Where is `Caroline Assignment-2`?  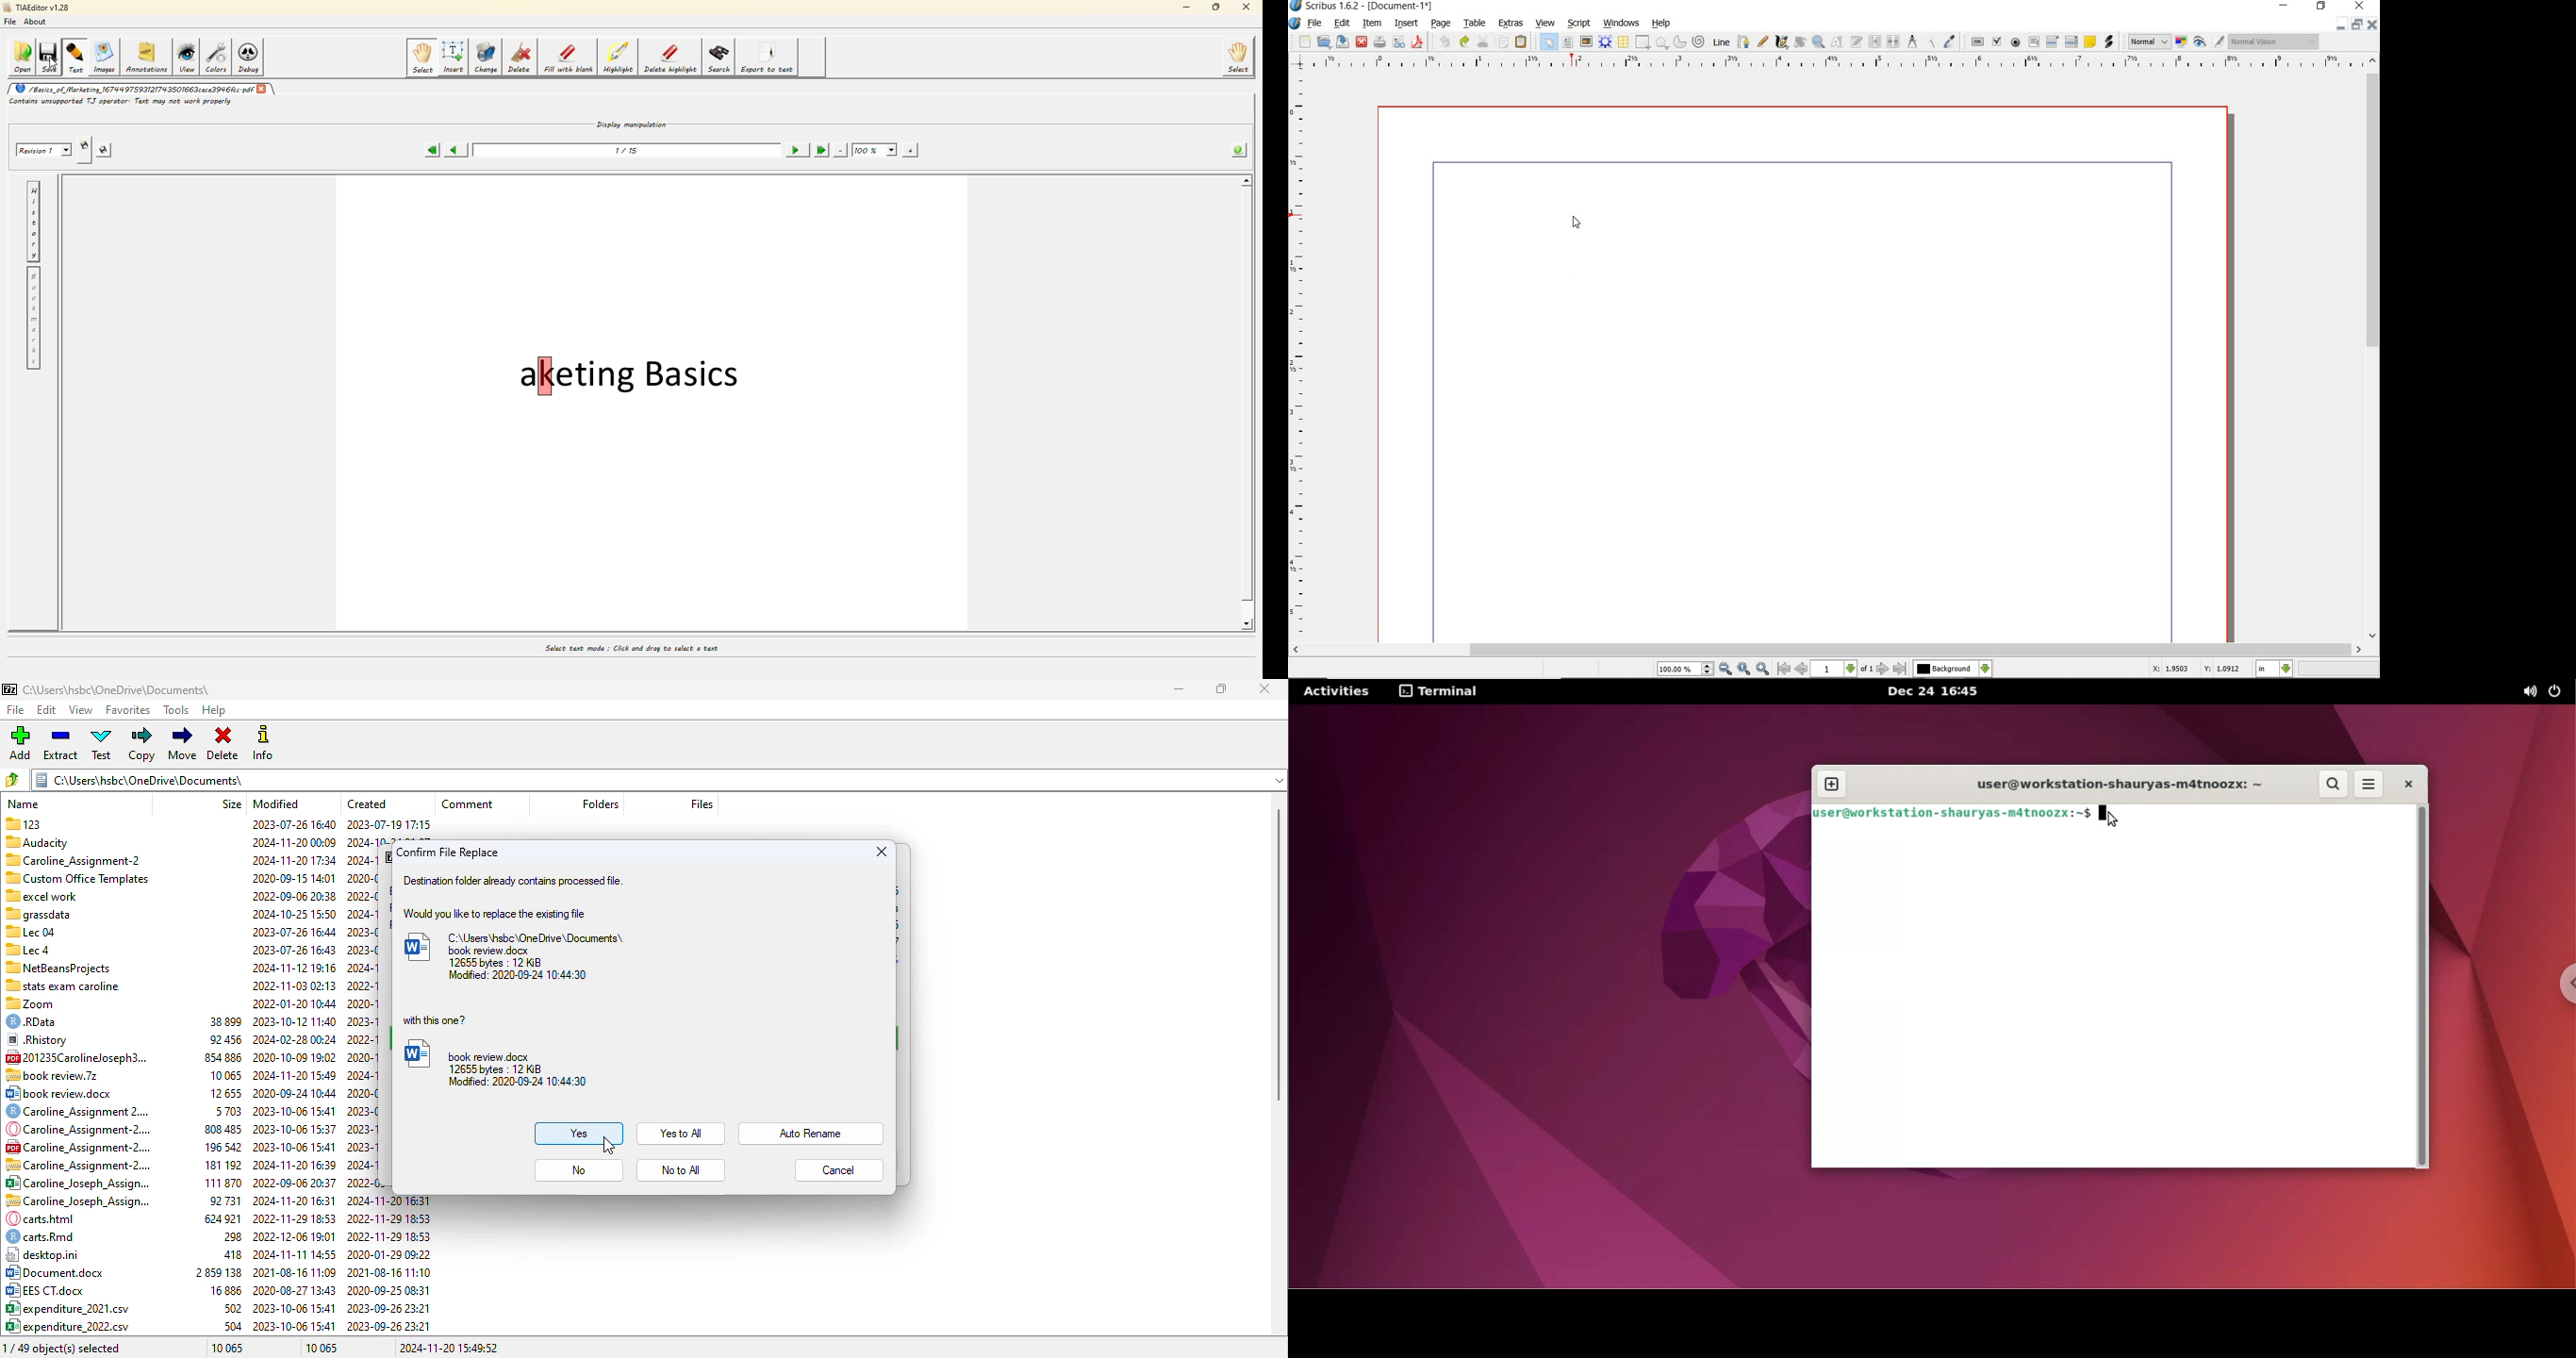 Caroline Assignment-2 is located at coordinates (73, 860).